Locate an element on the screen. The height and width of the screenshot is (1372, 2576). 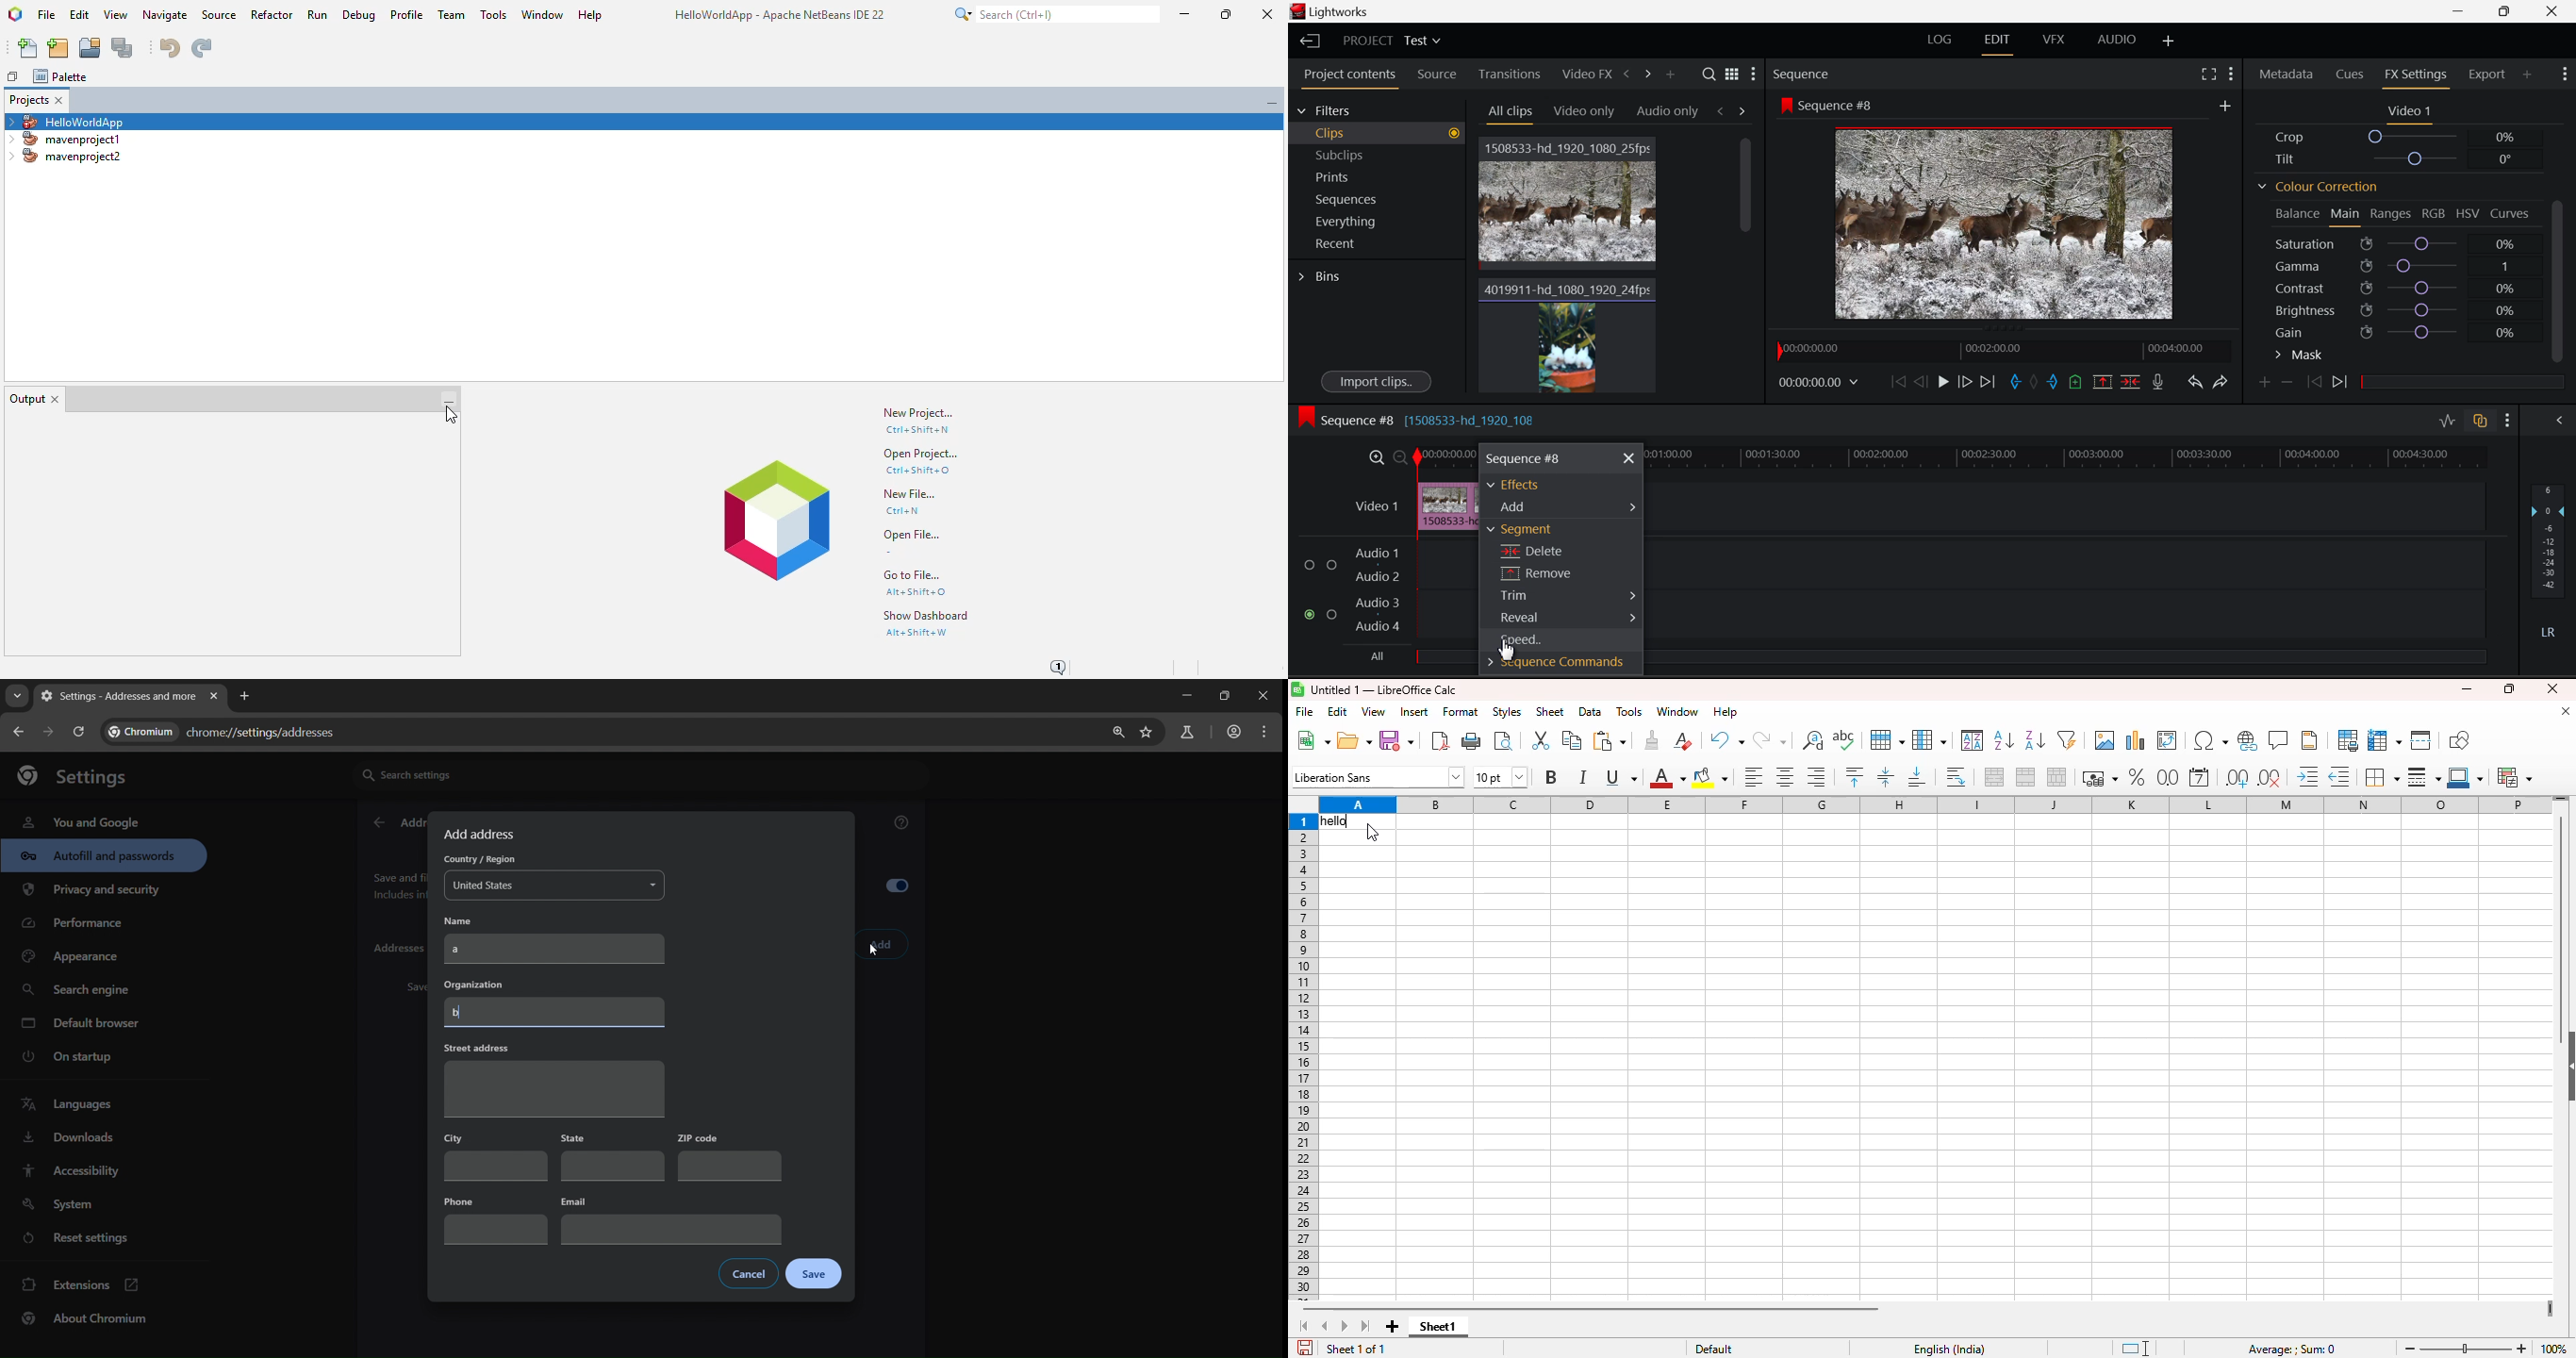
insert or edit pivot table is located at coordinates (2168, 740).